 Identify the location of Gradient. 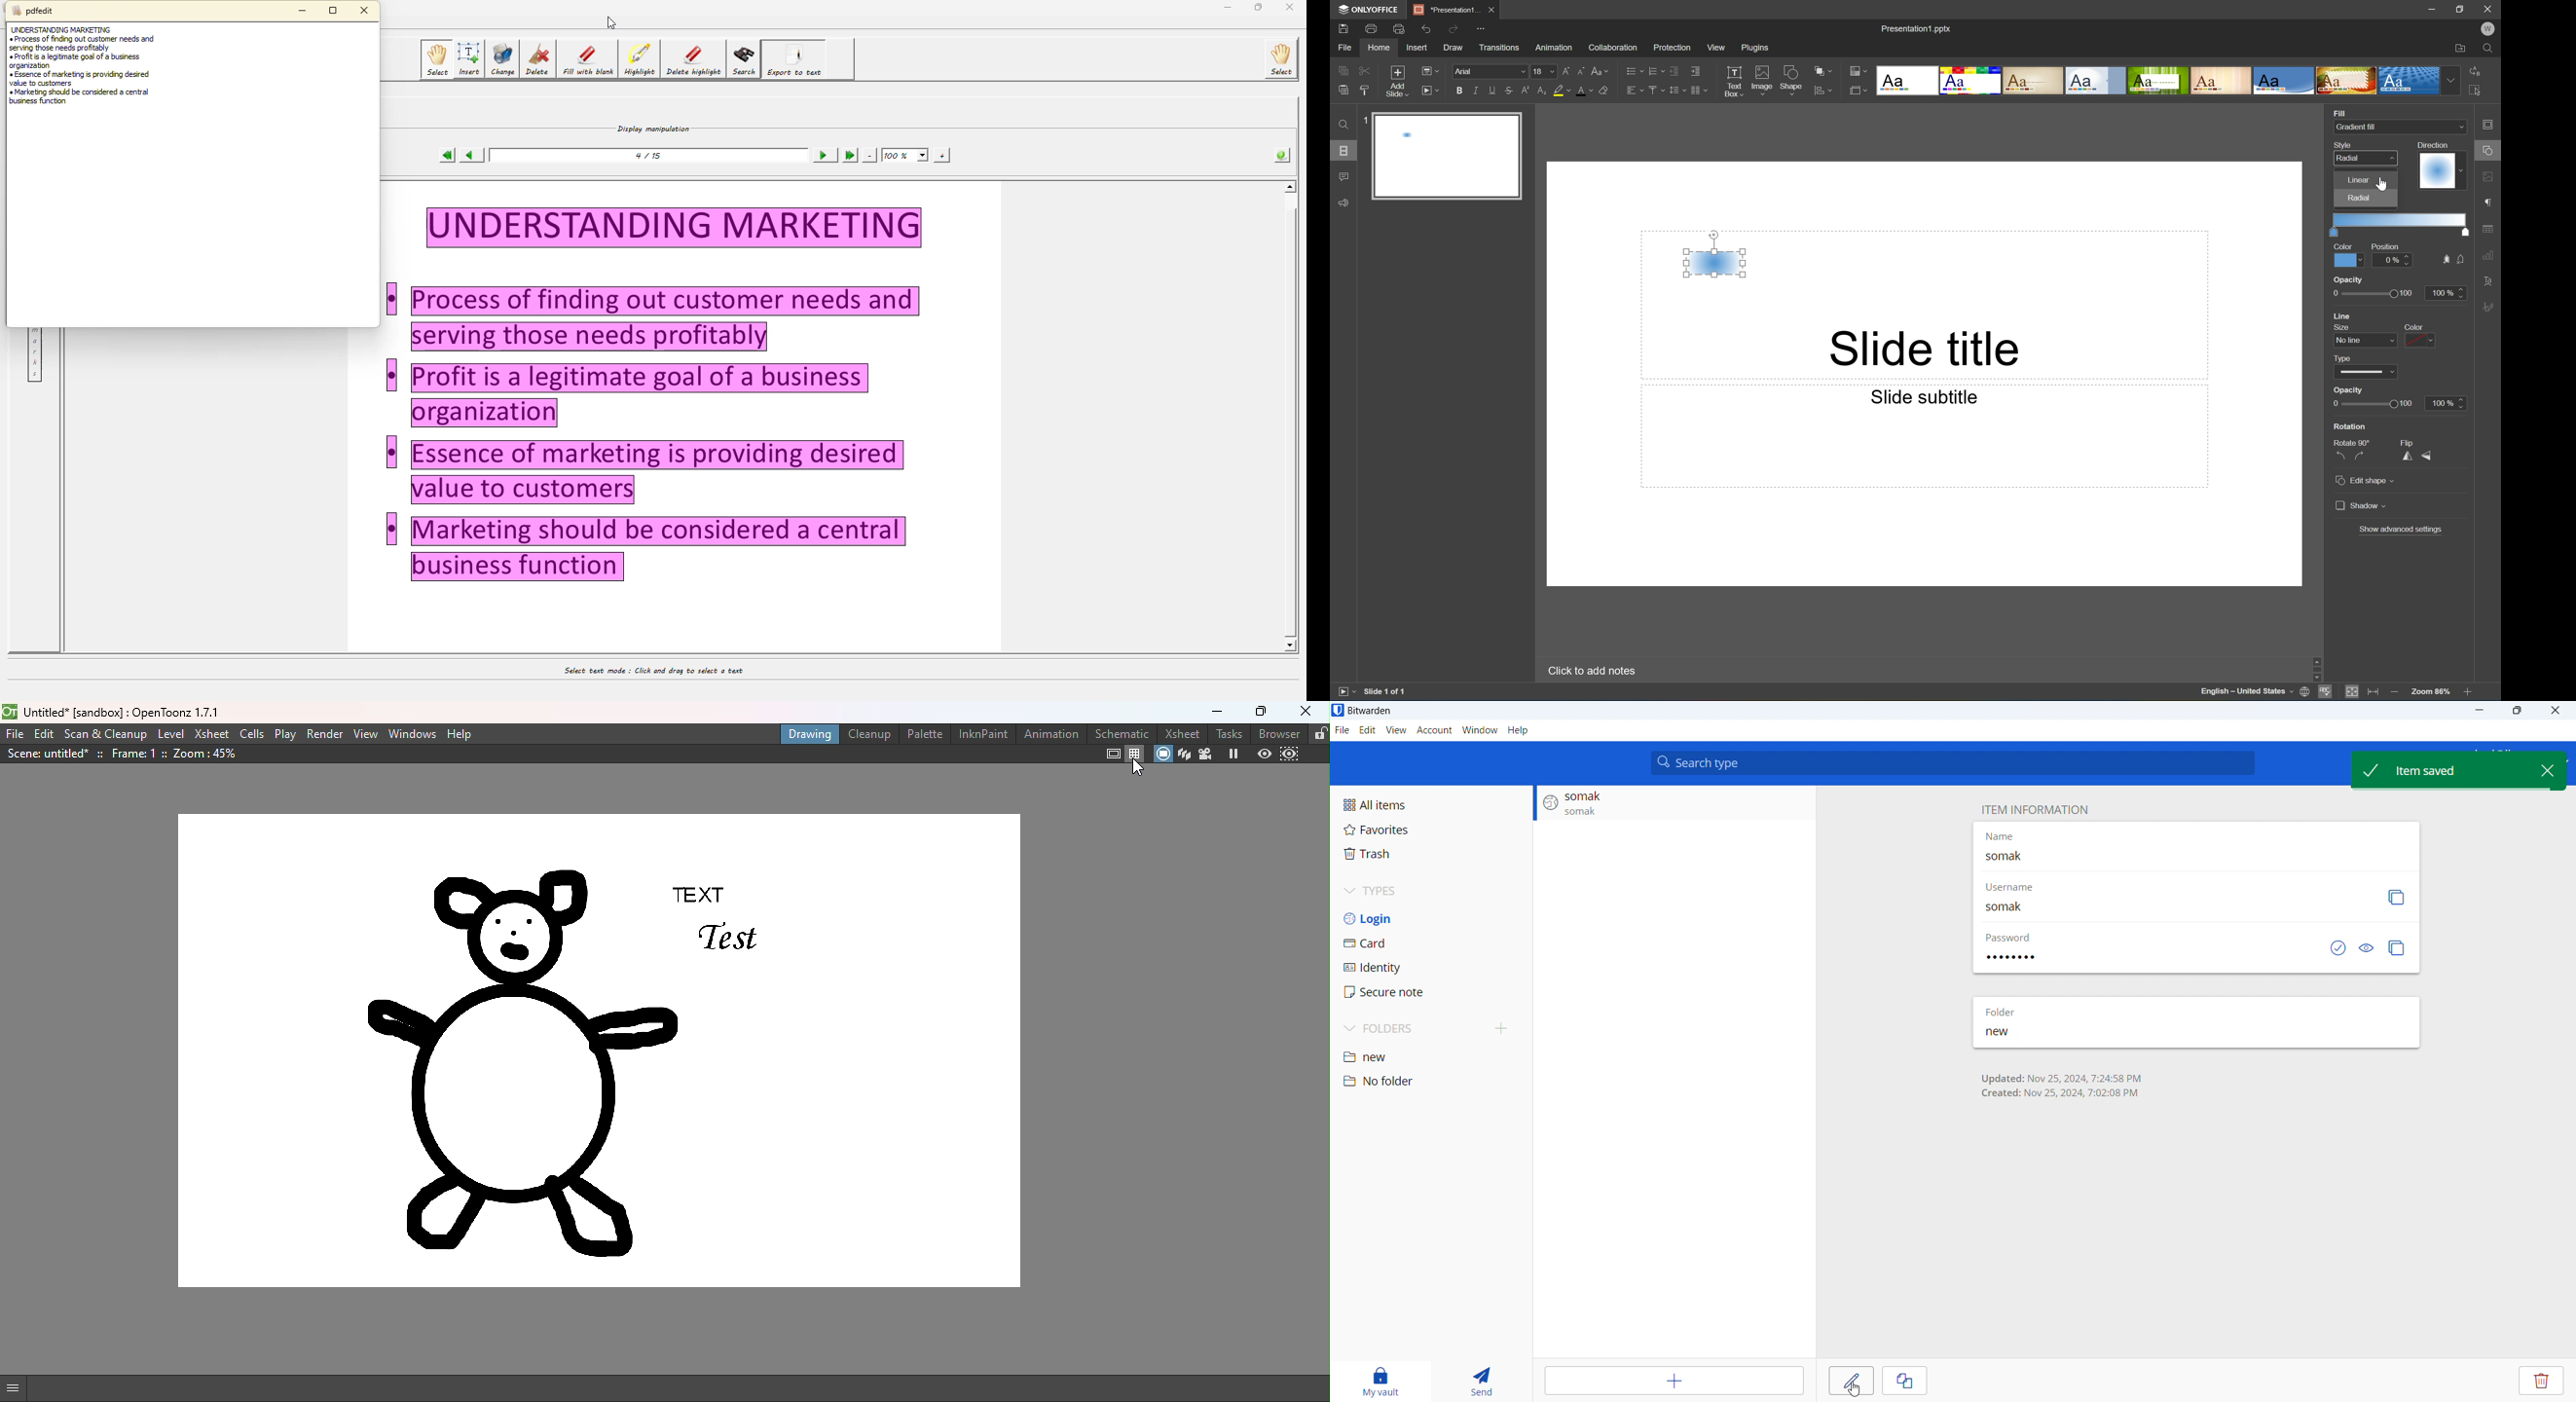
(2437, 171).